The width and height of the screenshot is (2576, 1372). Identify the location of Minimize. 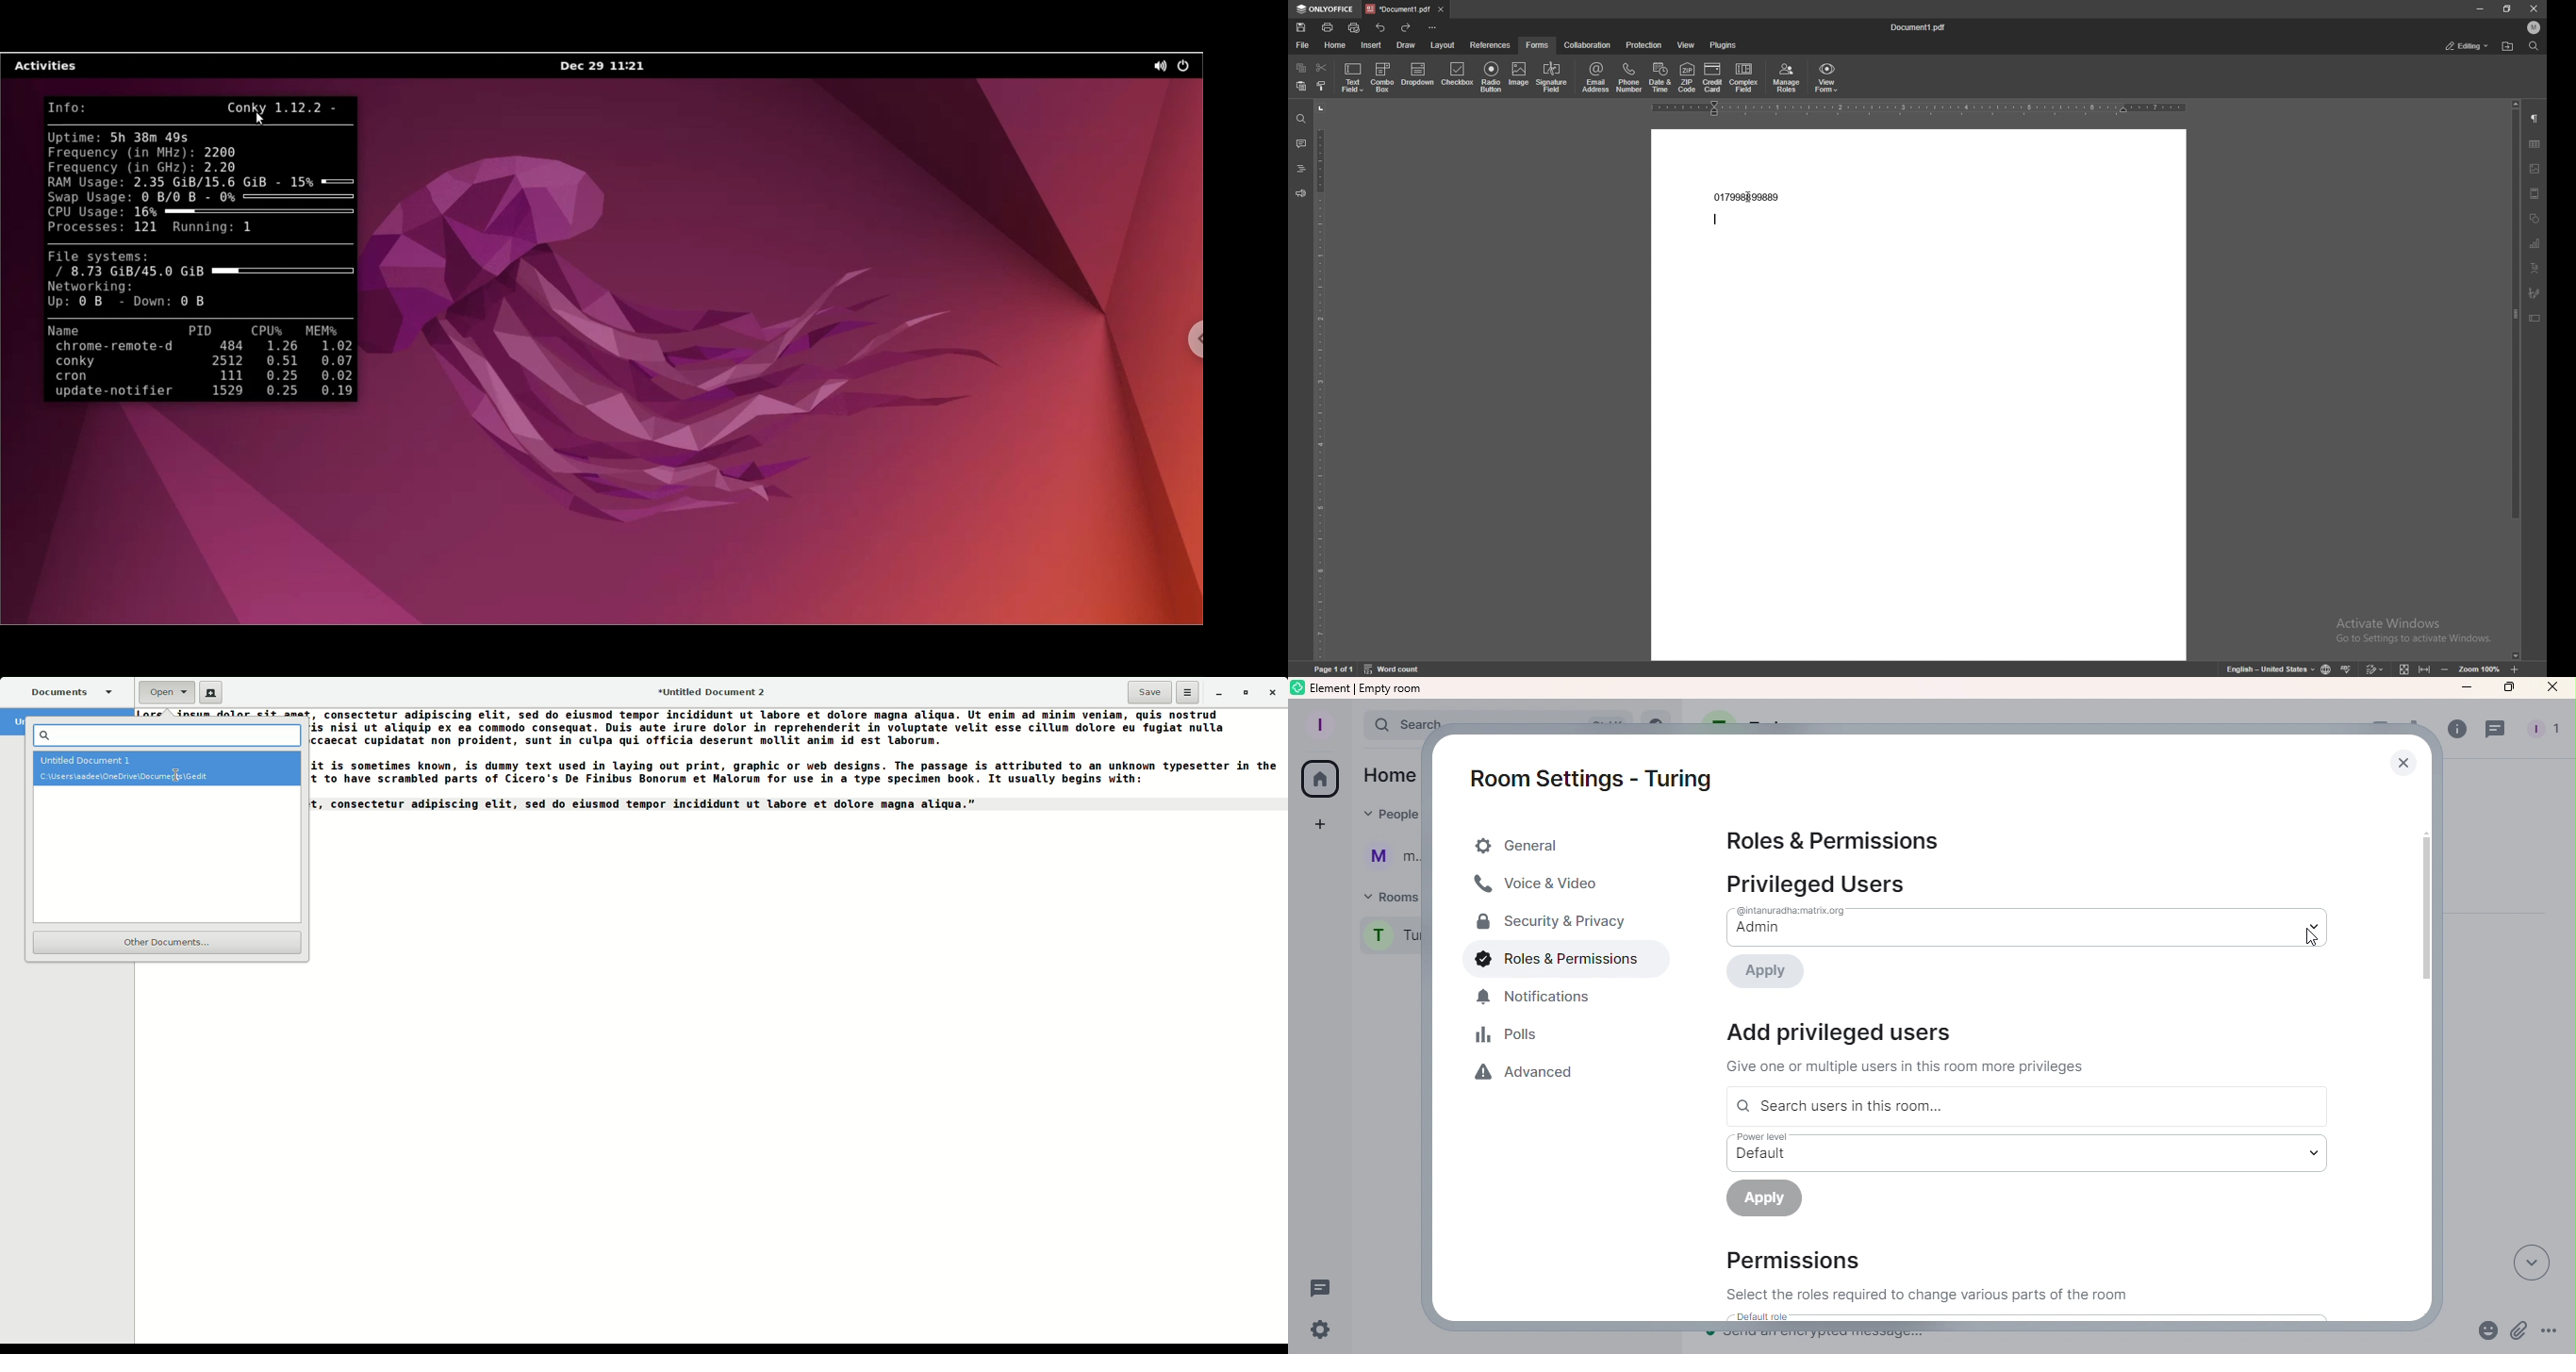
(2465, 692).